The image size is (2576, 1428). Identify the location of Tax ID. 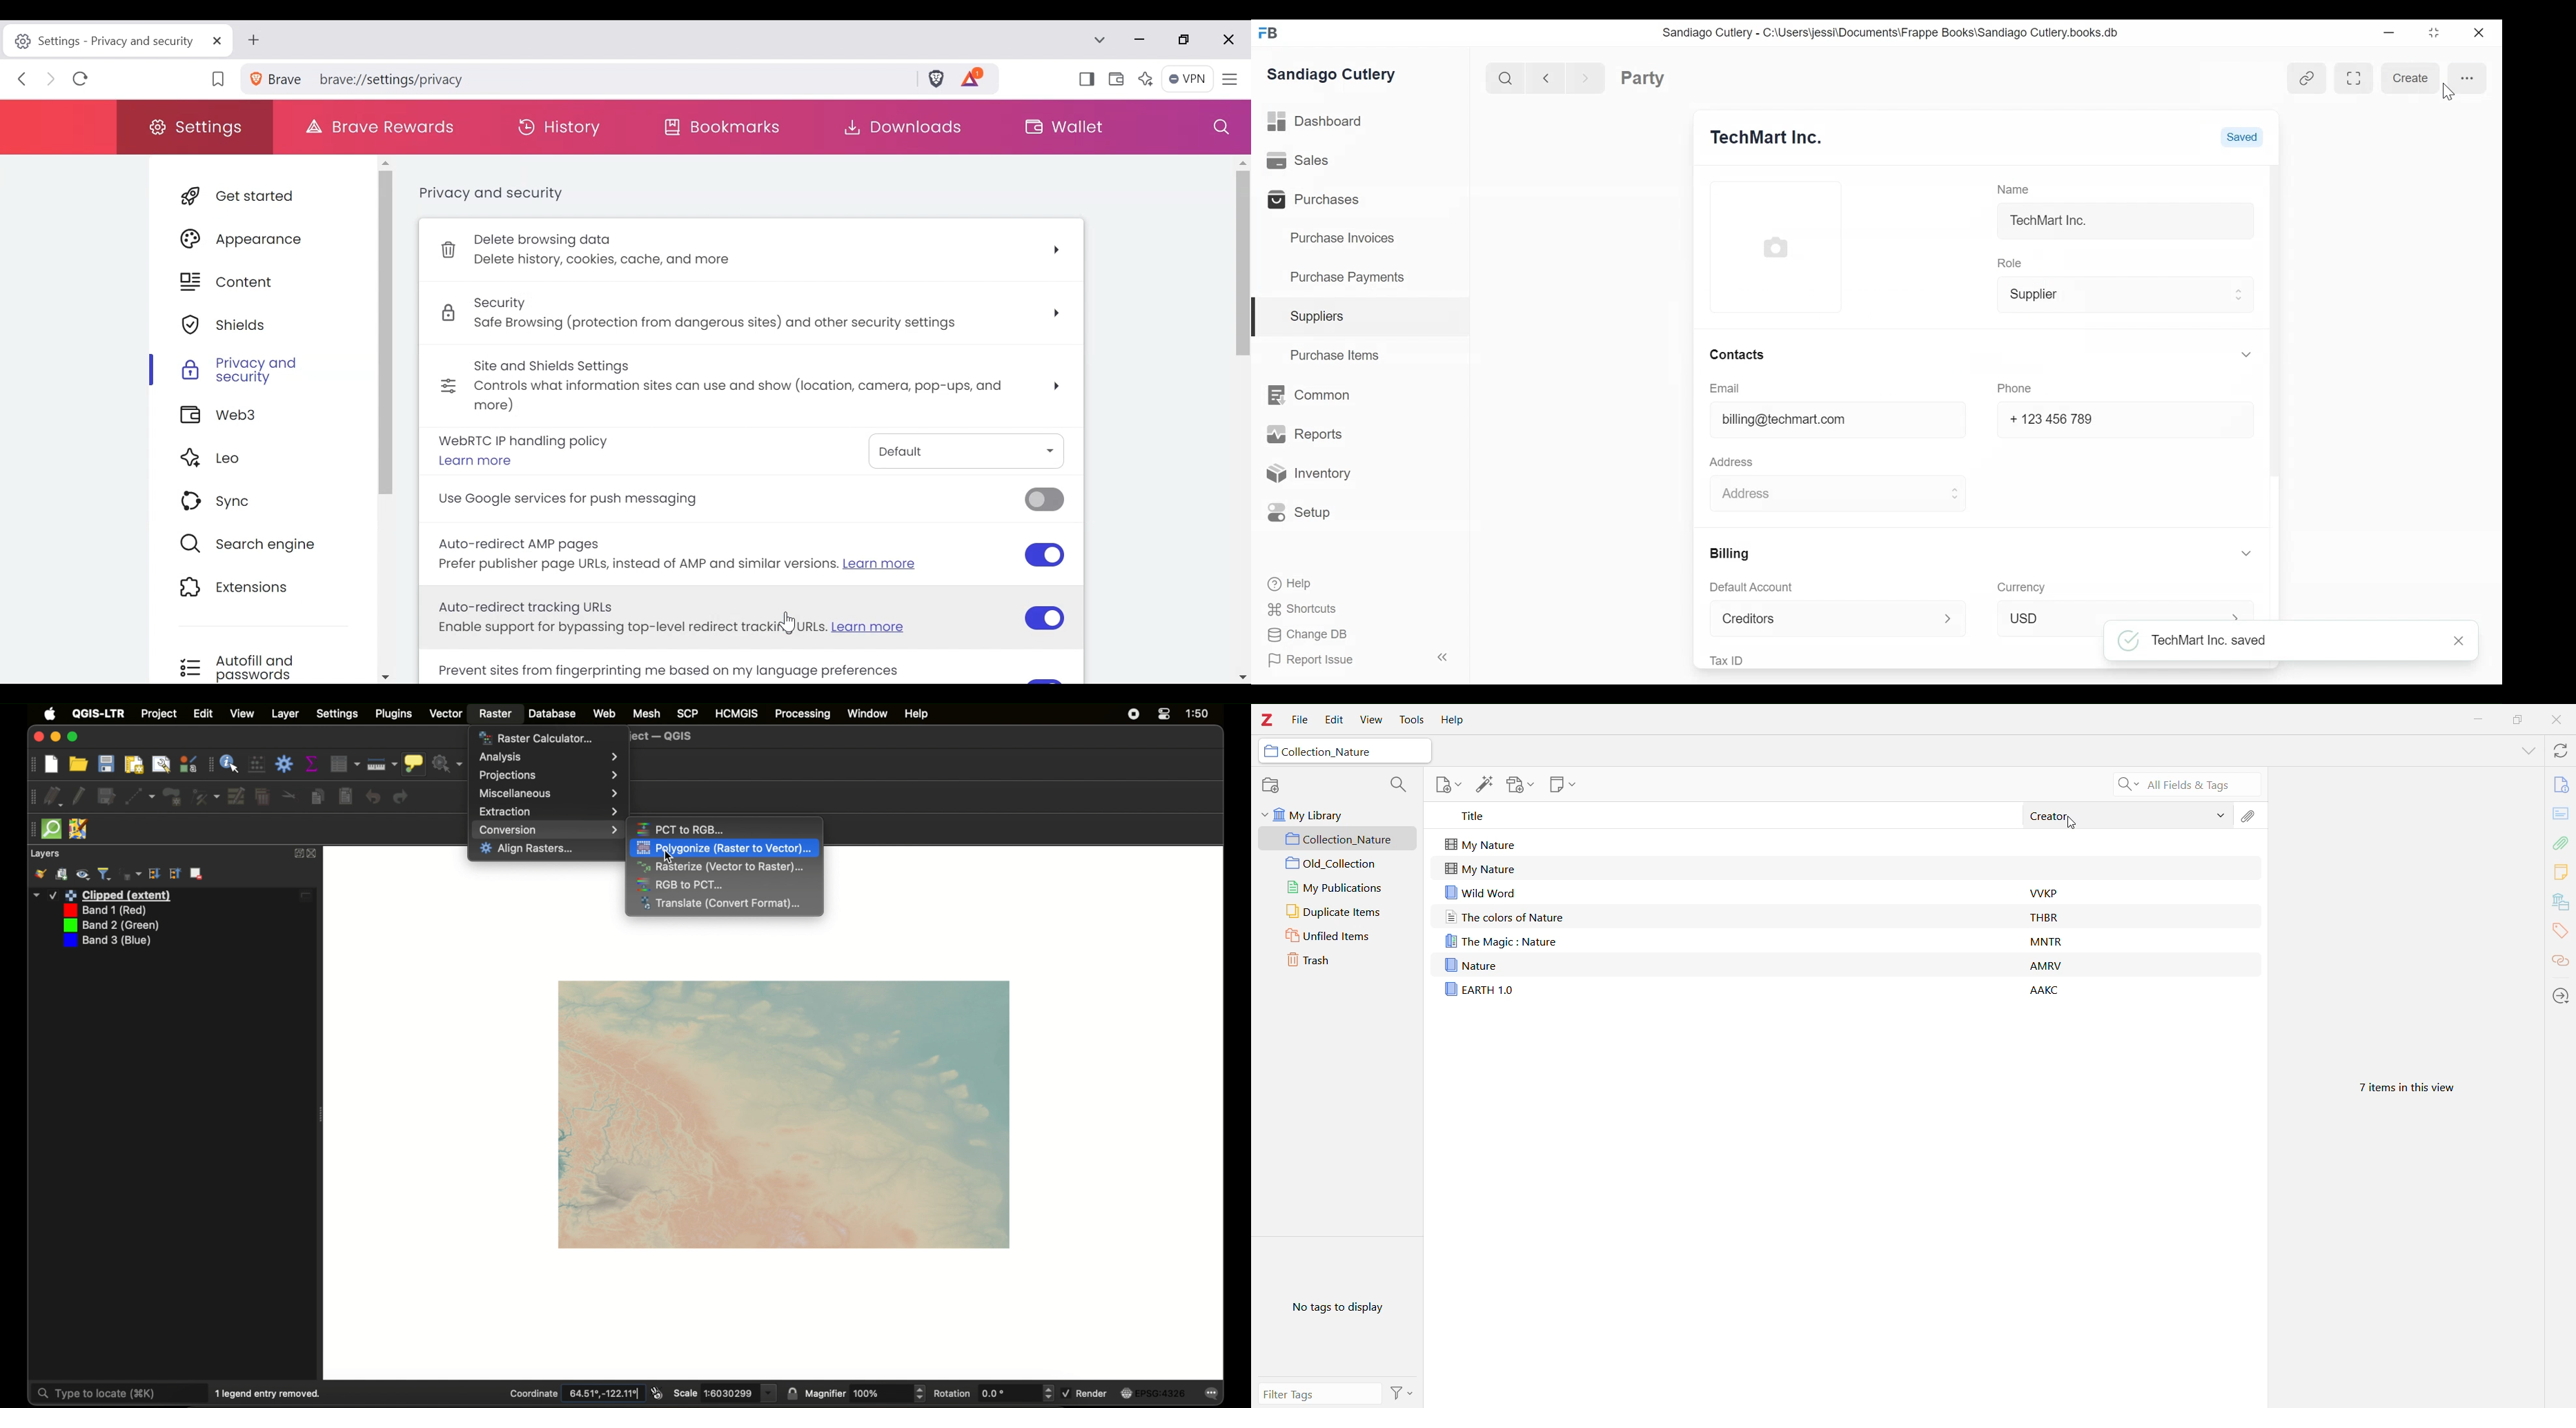
(1731, 659).